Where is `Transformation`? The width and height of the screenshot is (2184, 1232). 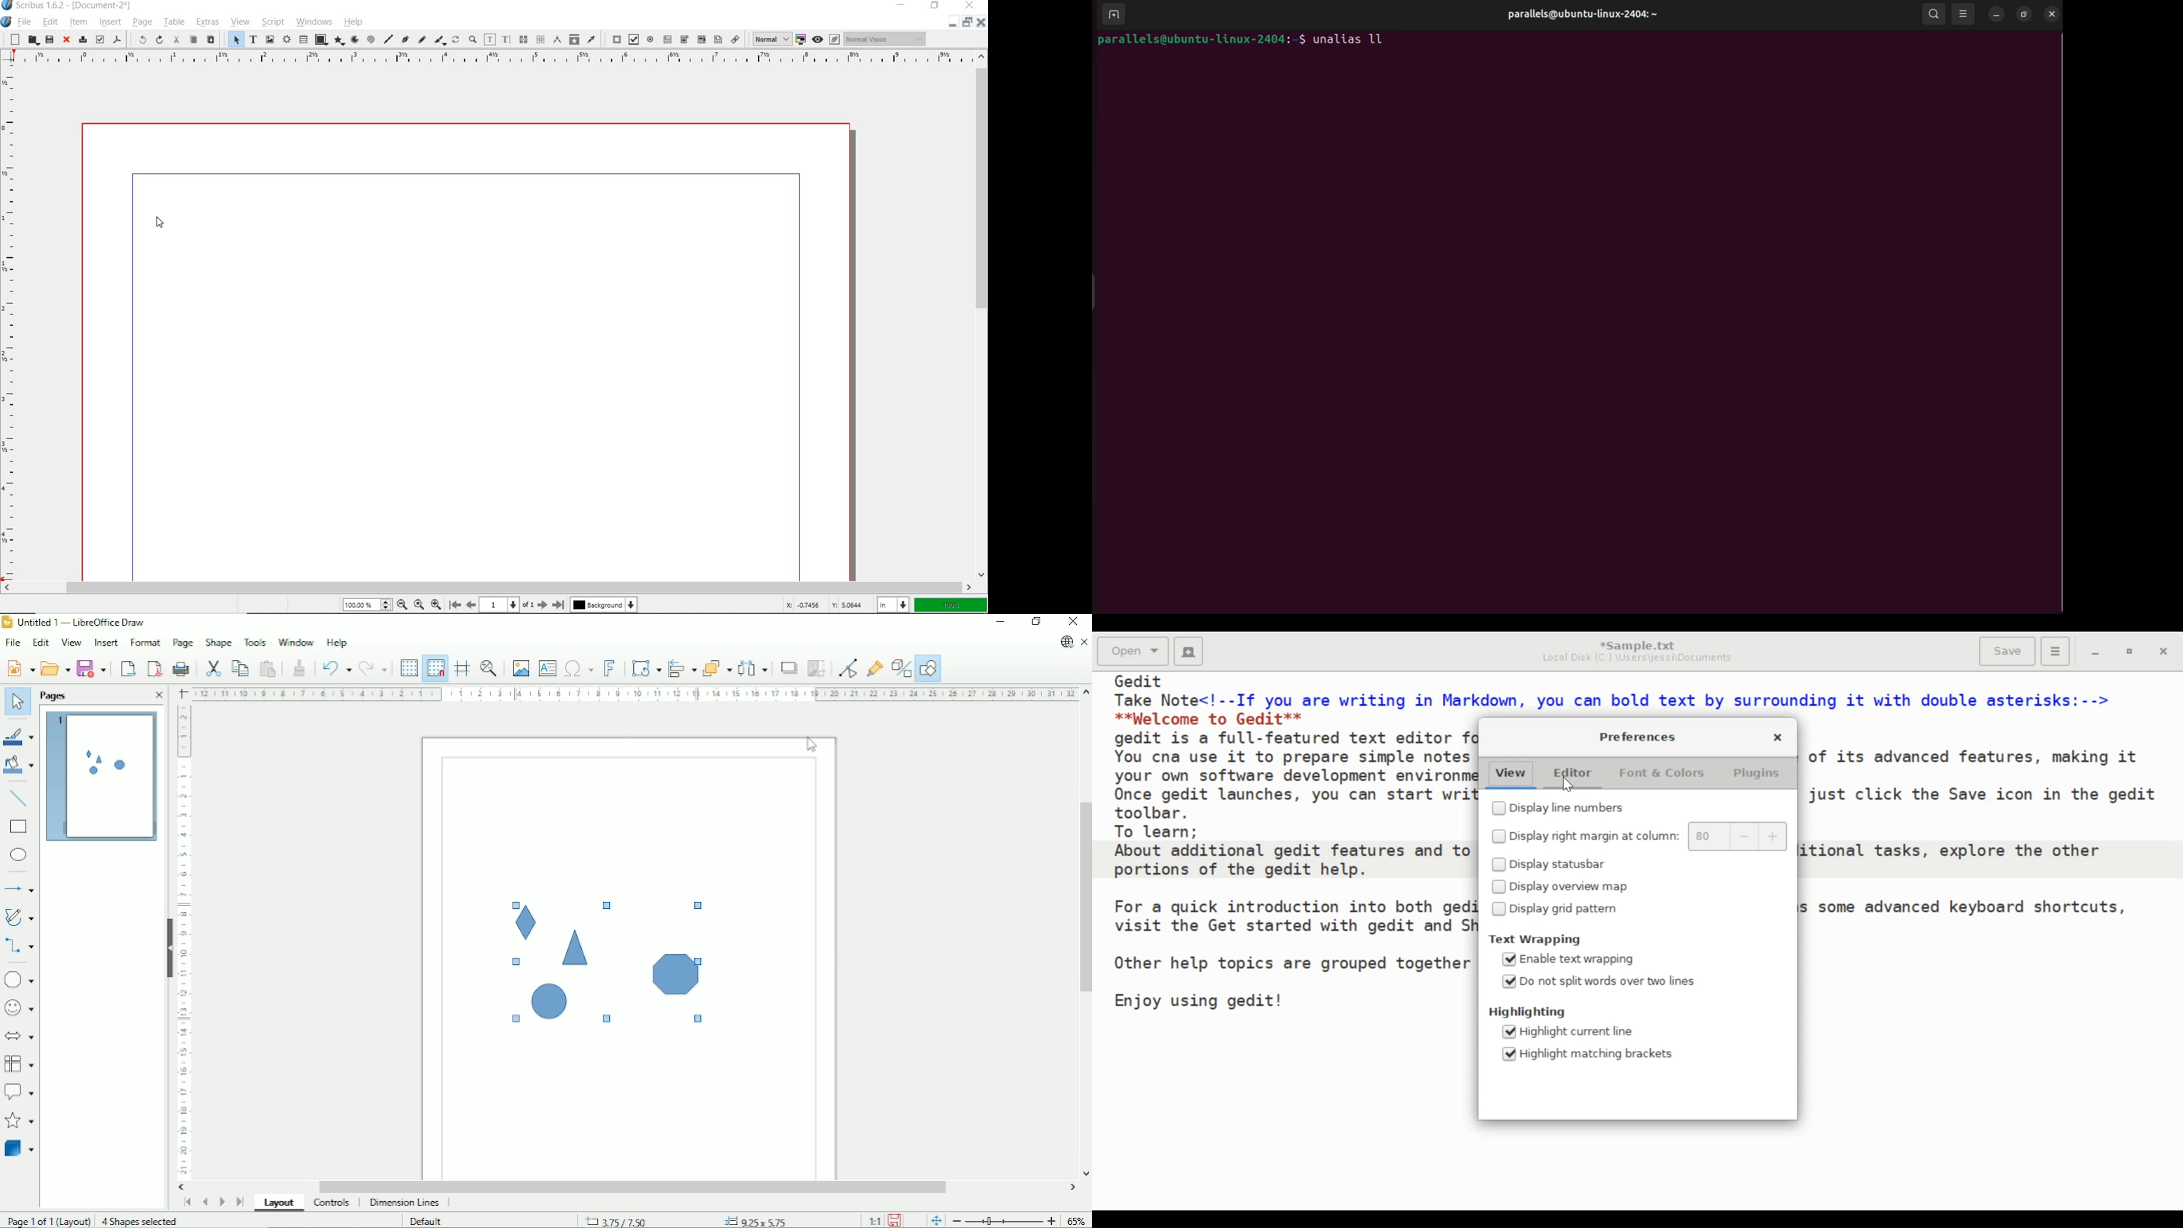 Transformation is located at coordinates (646, 668).